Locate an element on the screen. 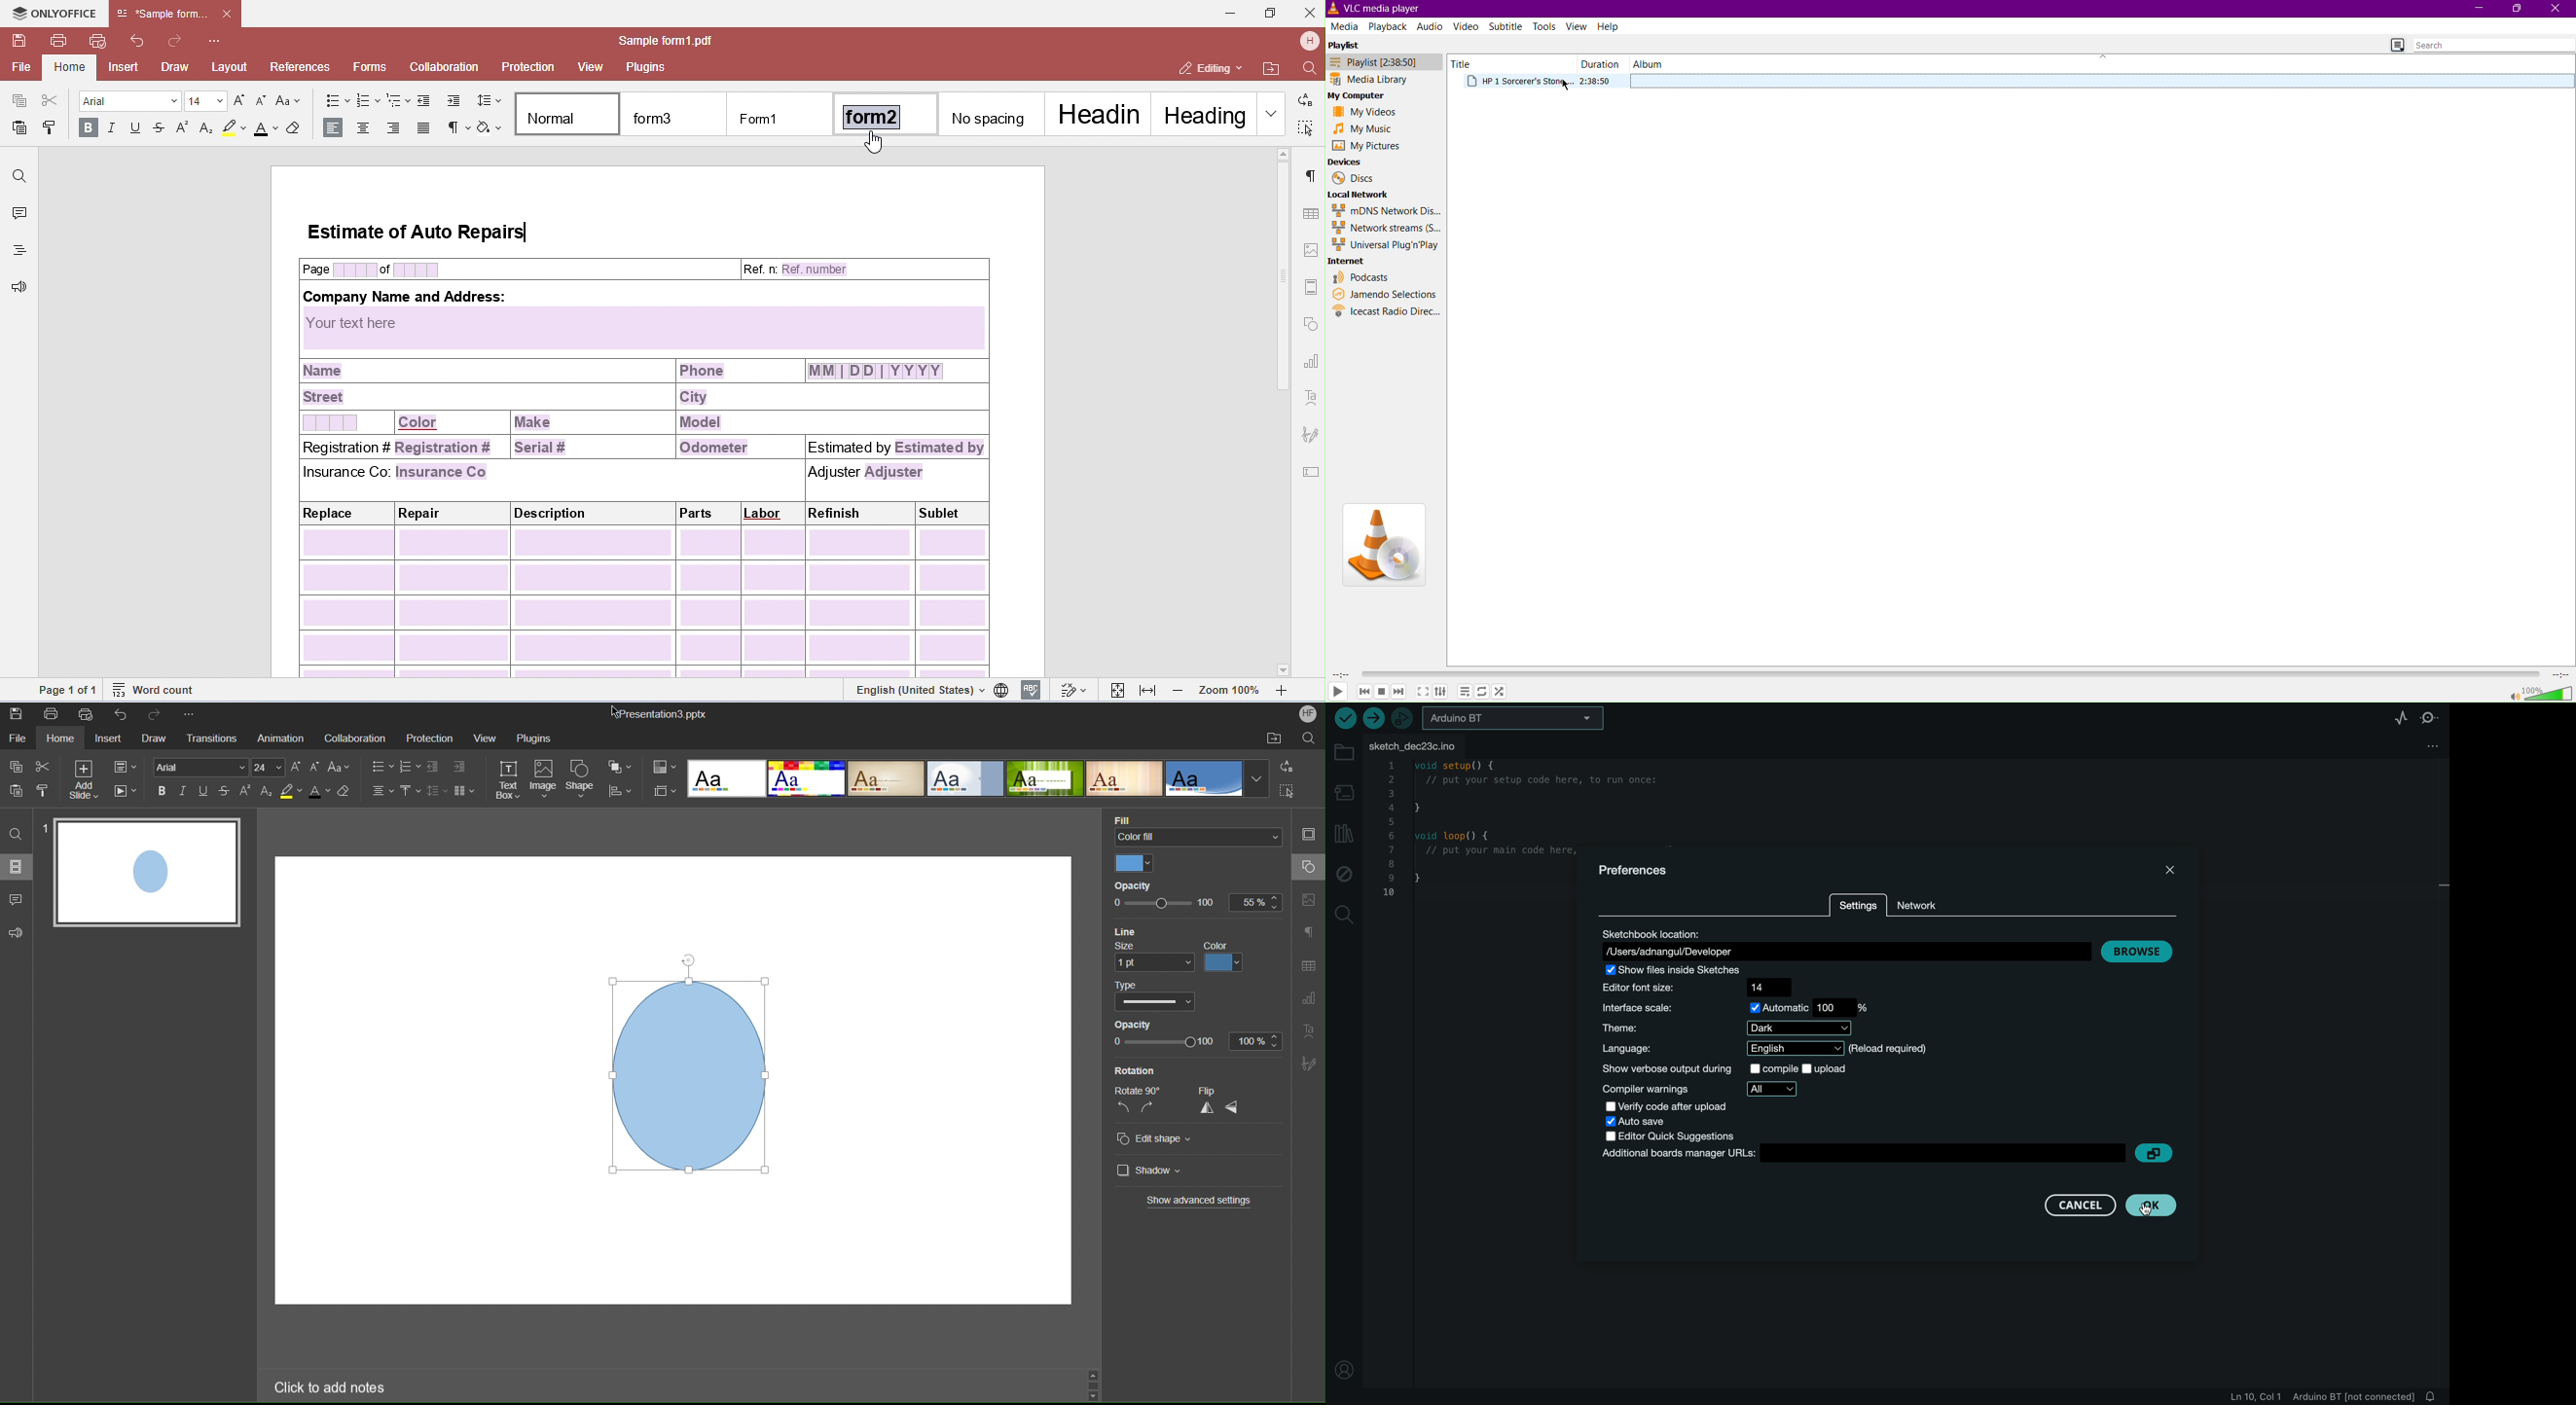 The width and height of the screenshot is (2576, 1428). Stop is located at coordinates (1381, 691).